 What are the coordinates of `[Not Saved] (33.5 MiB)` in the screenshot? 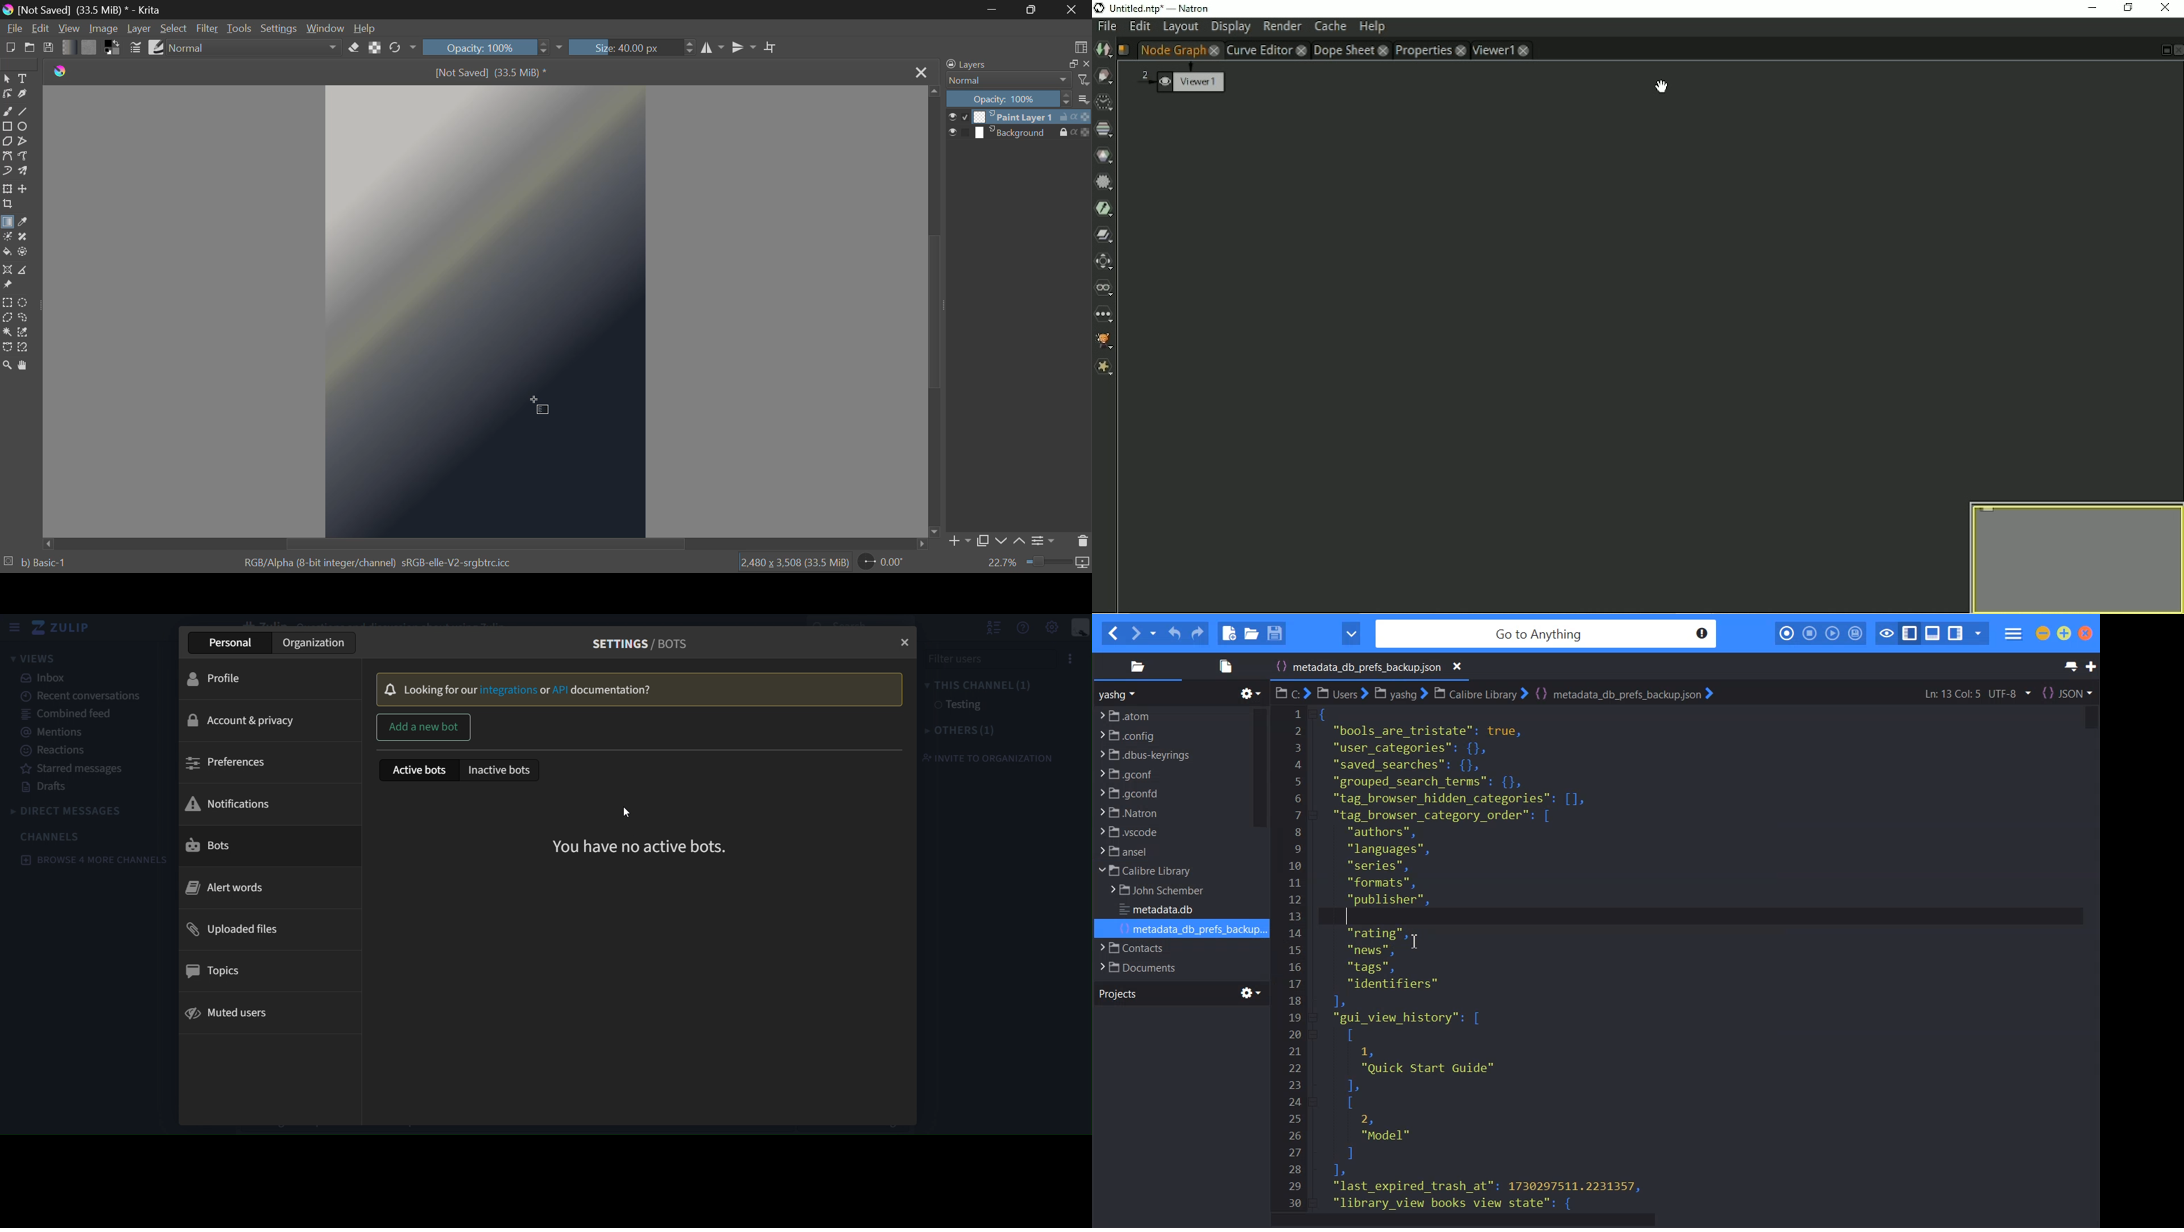 It's located at (491, 73).